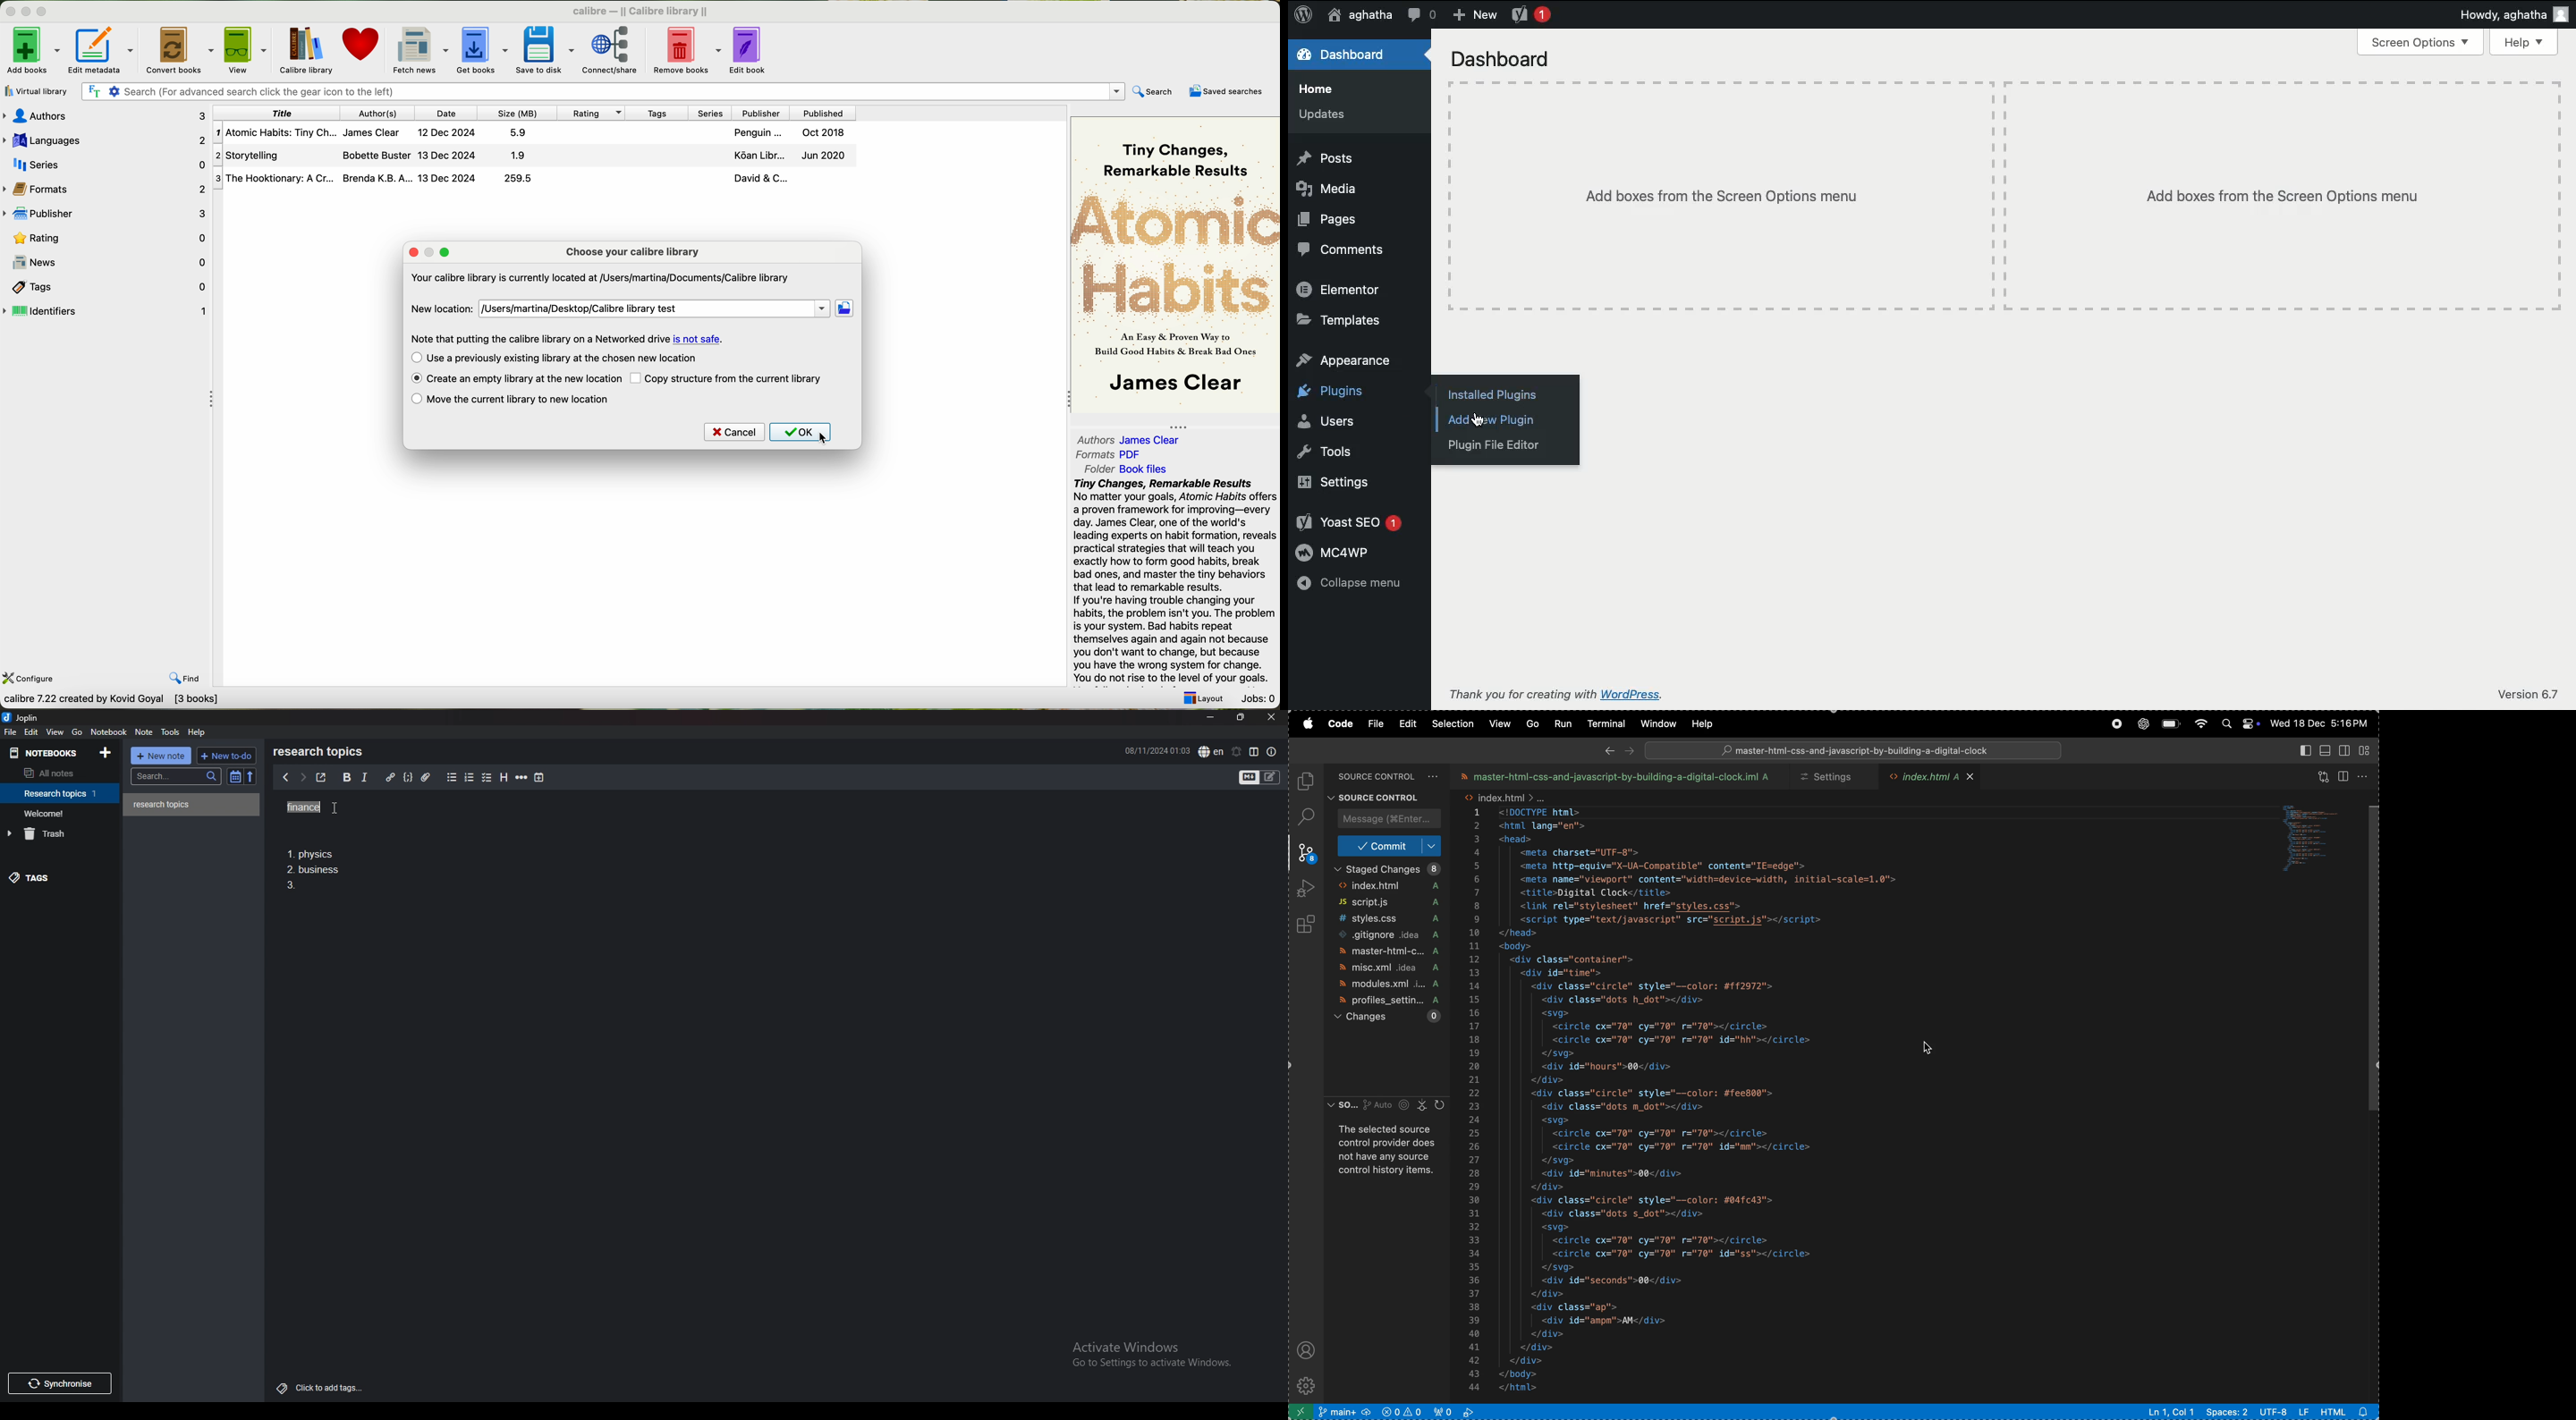  What do you see at coordinates (286, 778) in the screenshot?
I see `previous` at bounding box center [286, 778].